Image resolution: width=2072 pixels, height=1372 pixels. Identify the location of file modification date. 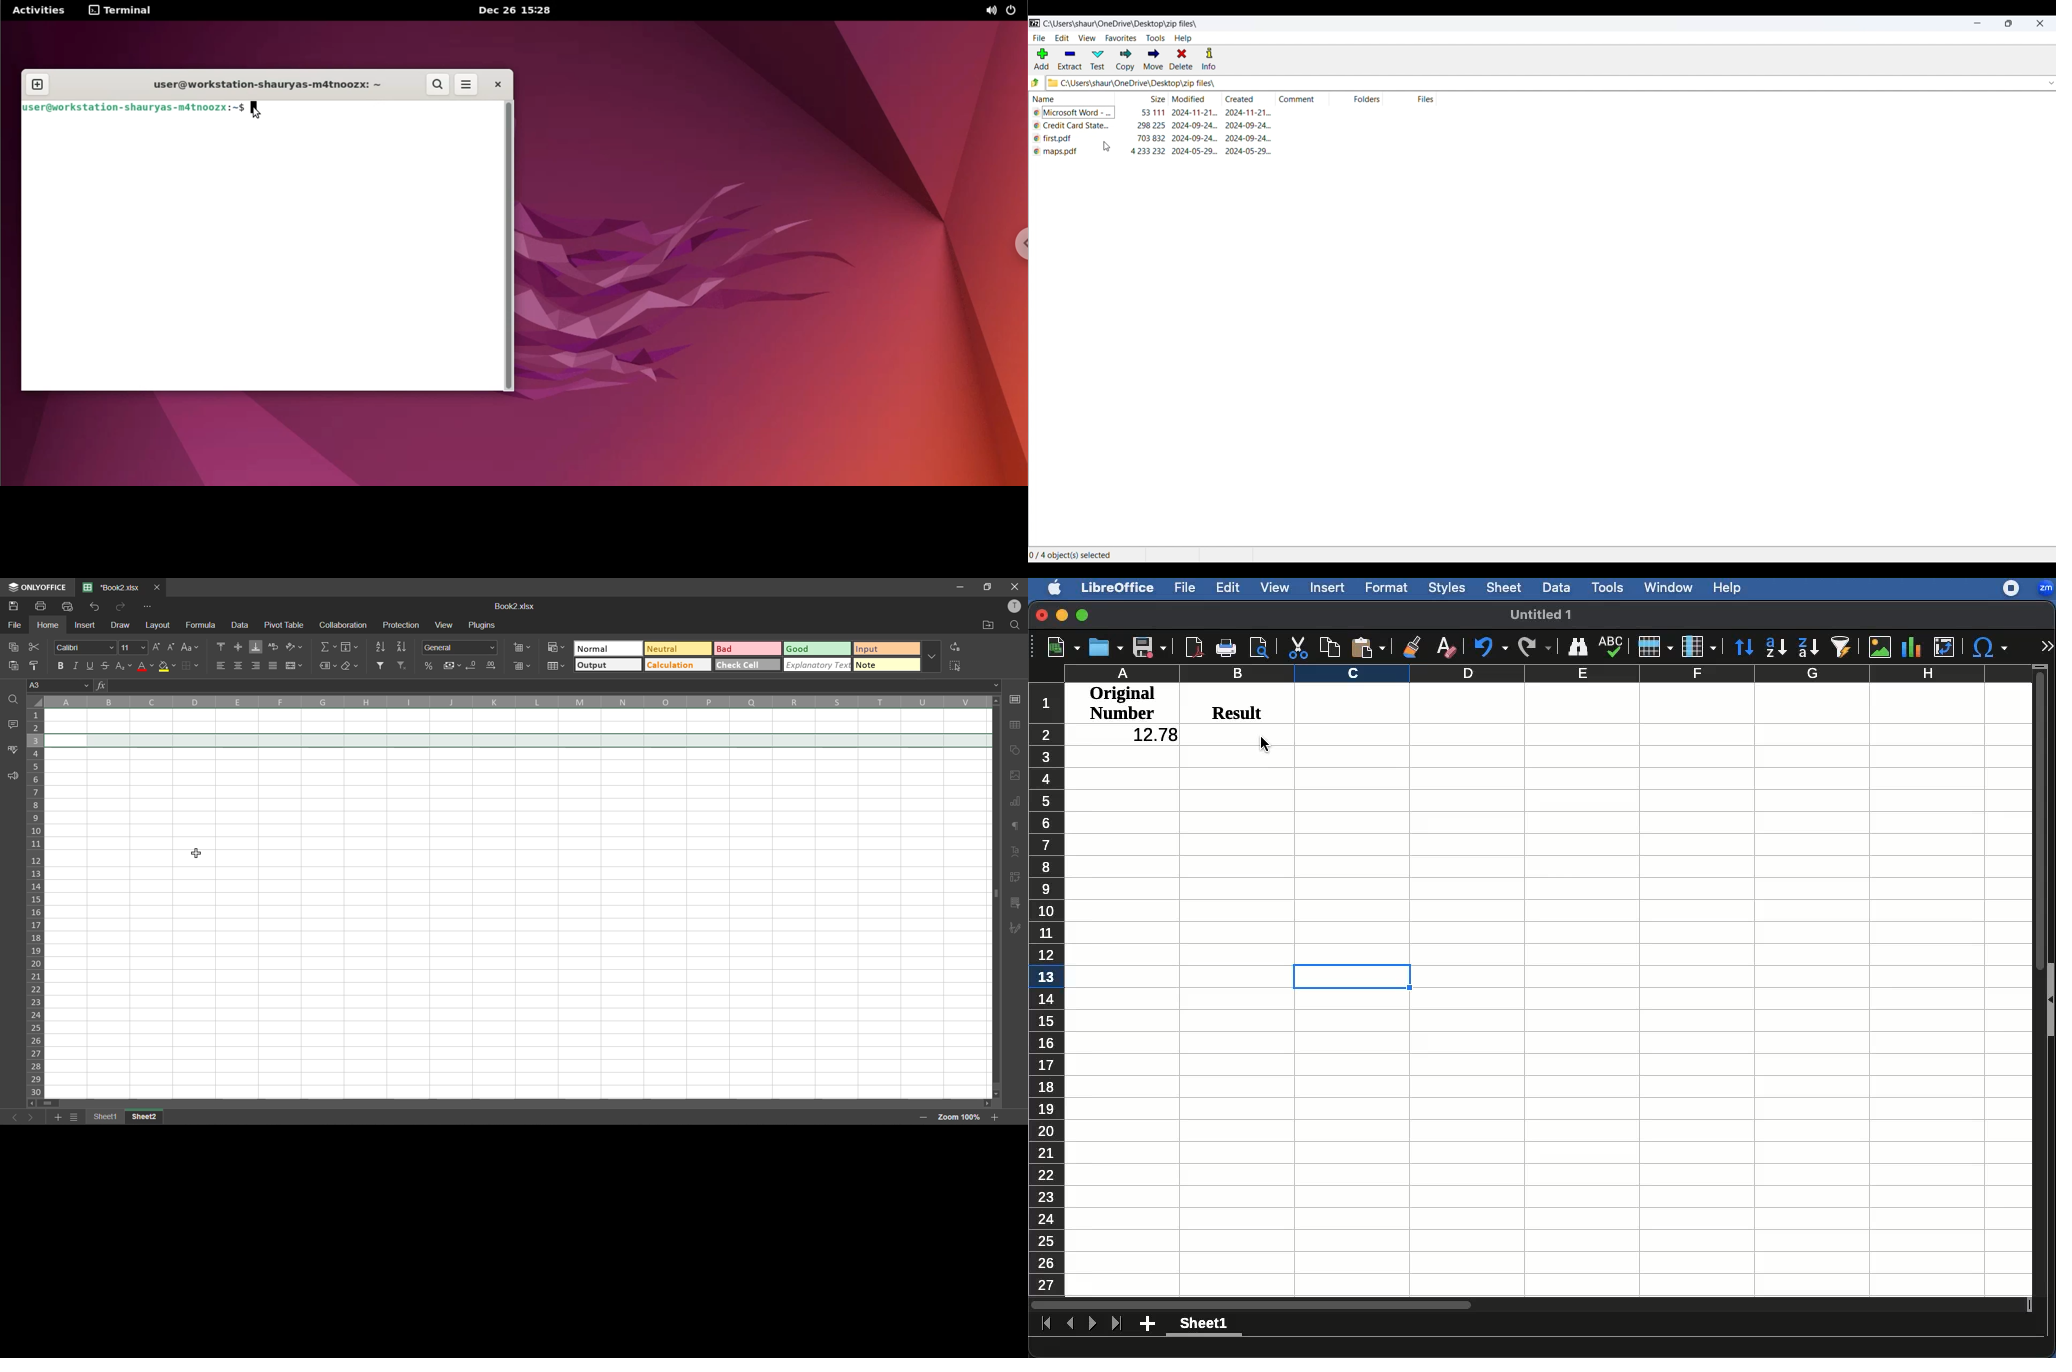
(1196, 153).